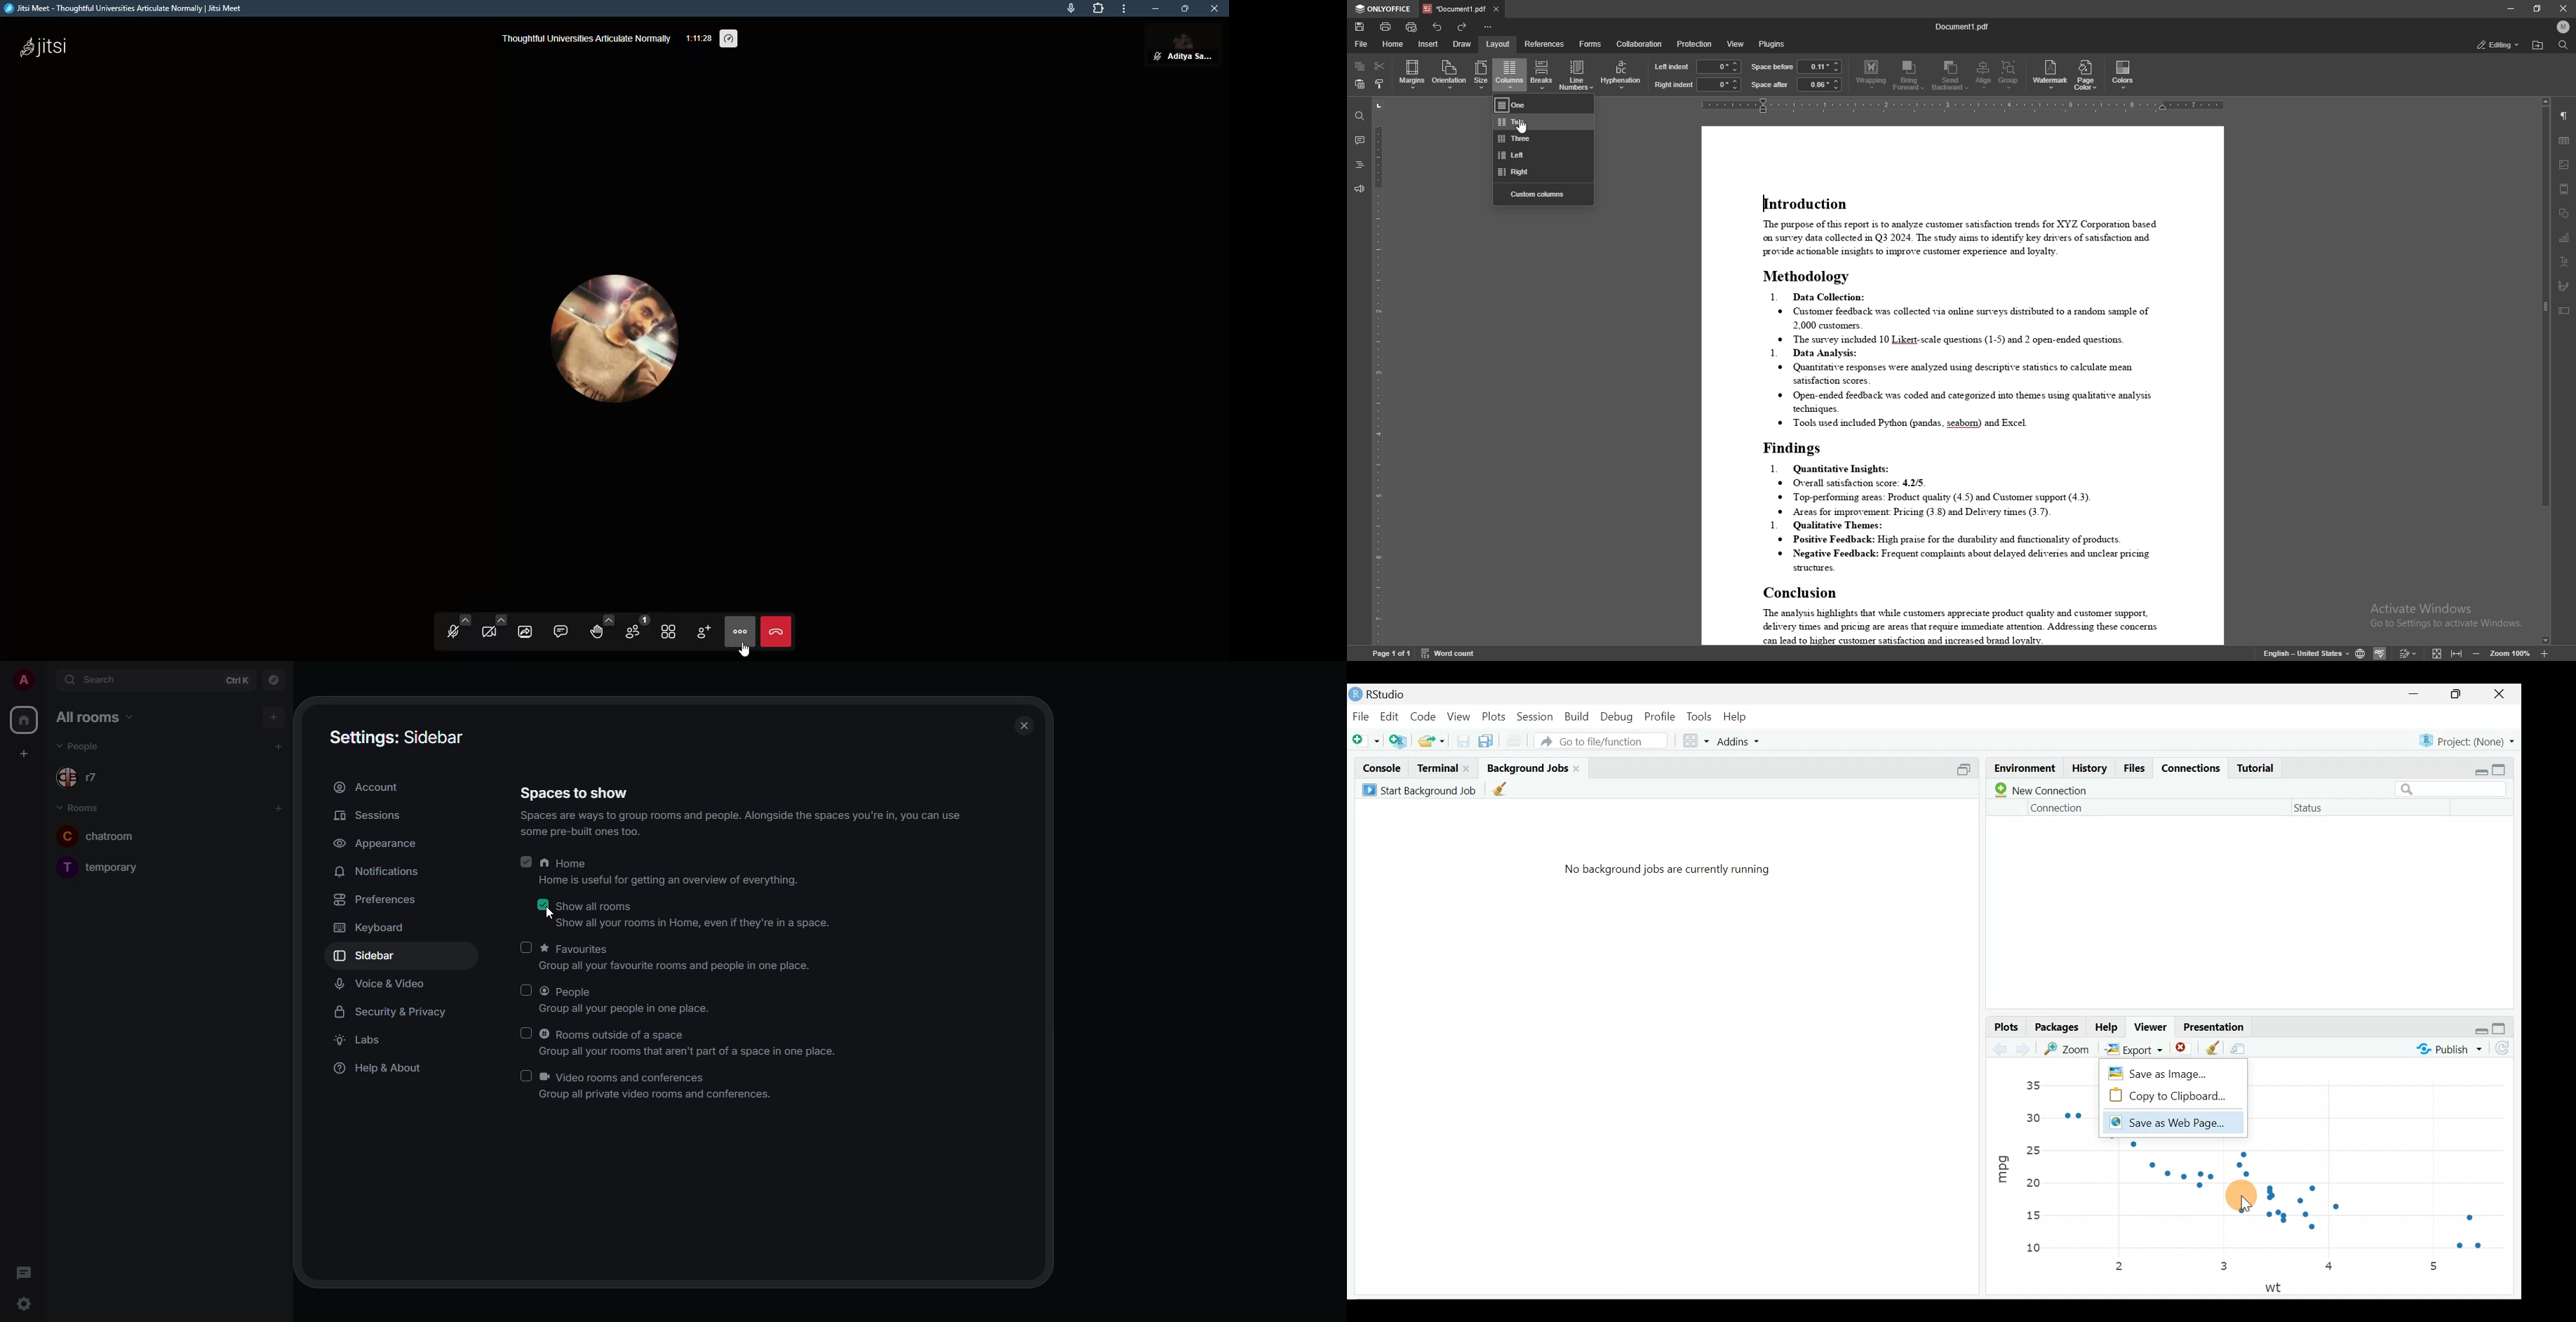 The height and width of the screenshot is (1344, 2576). I want to click on RStudio, so click(1396, 692).